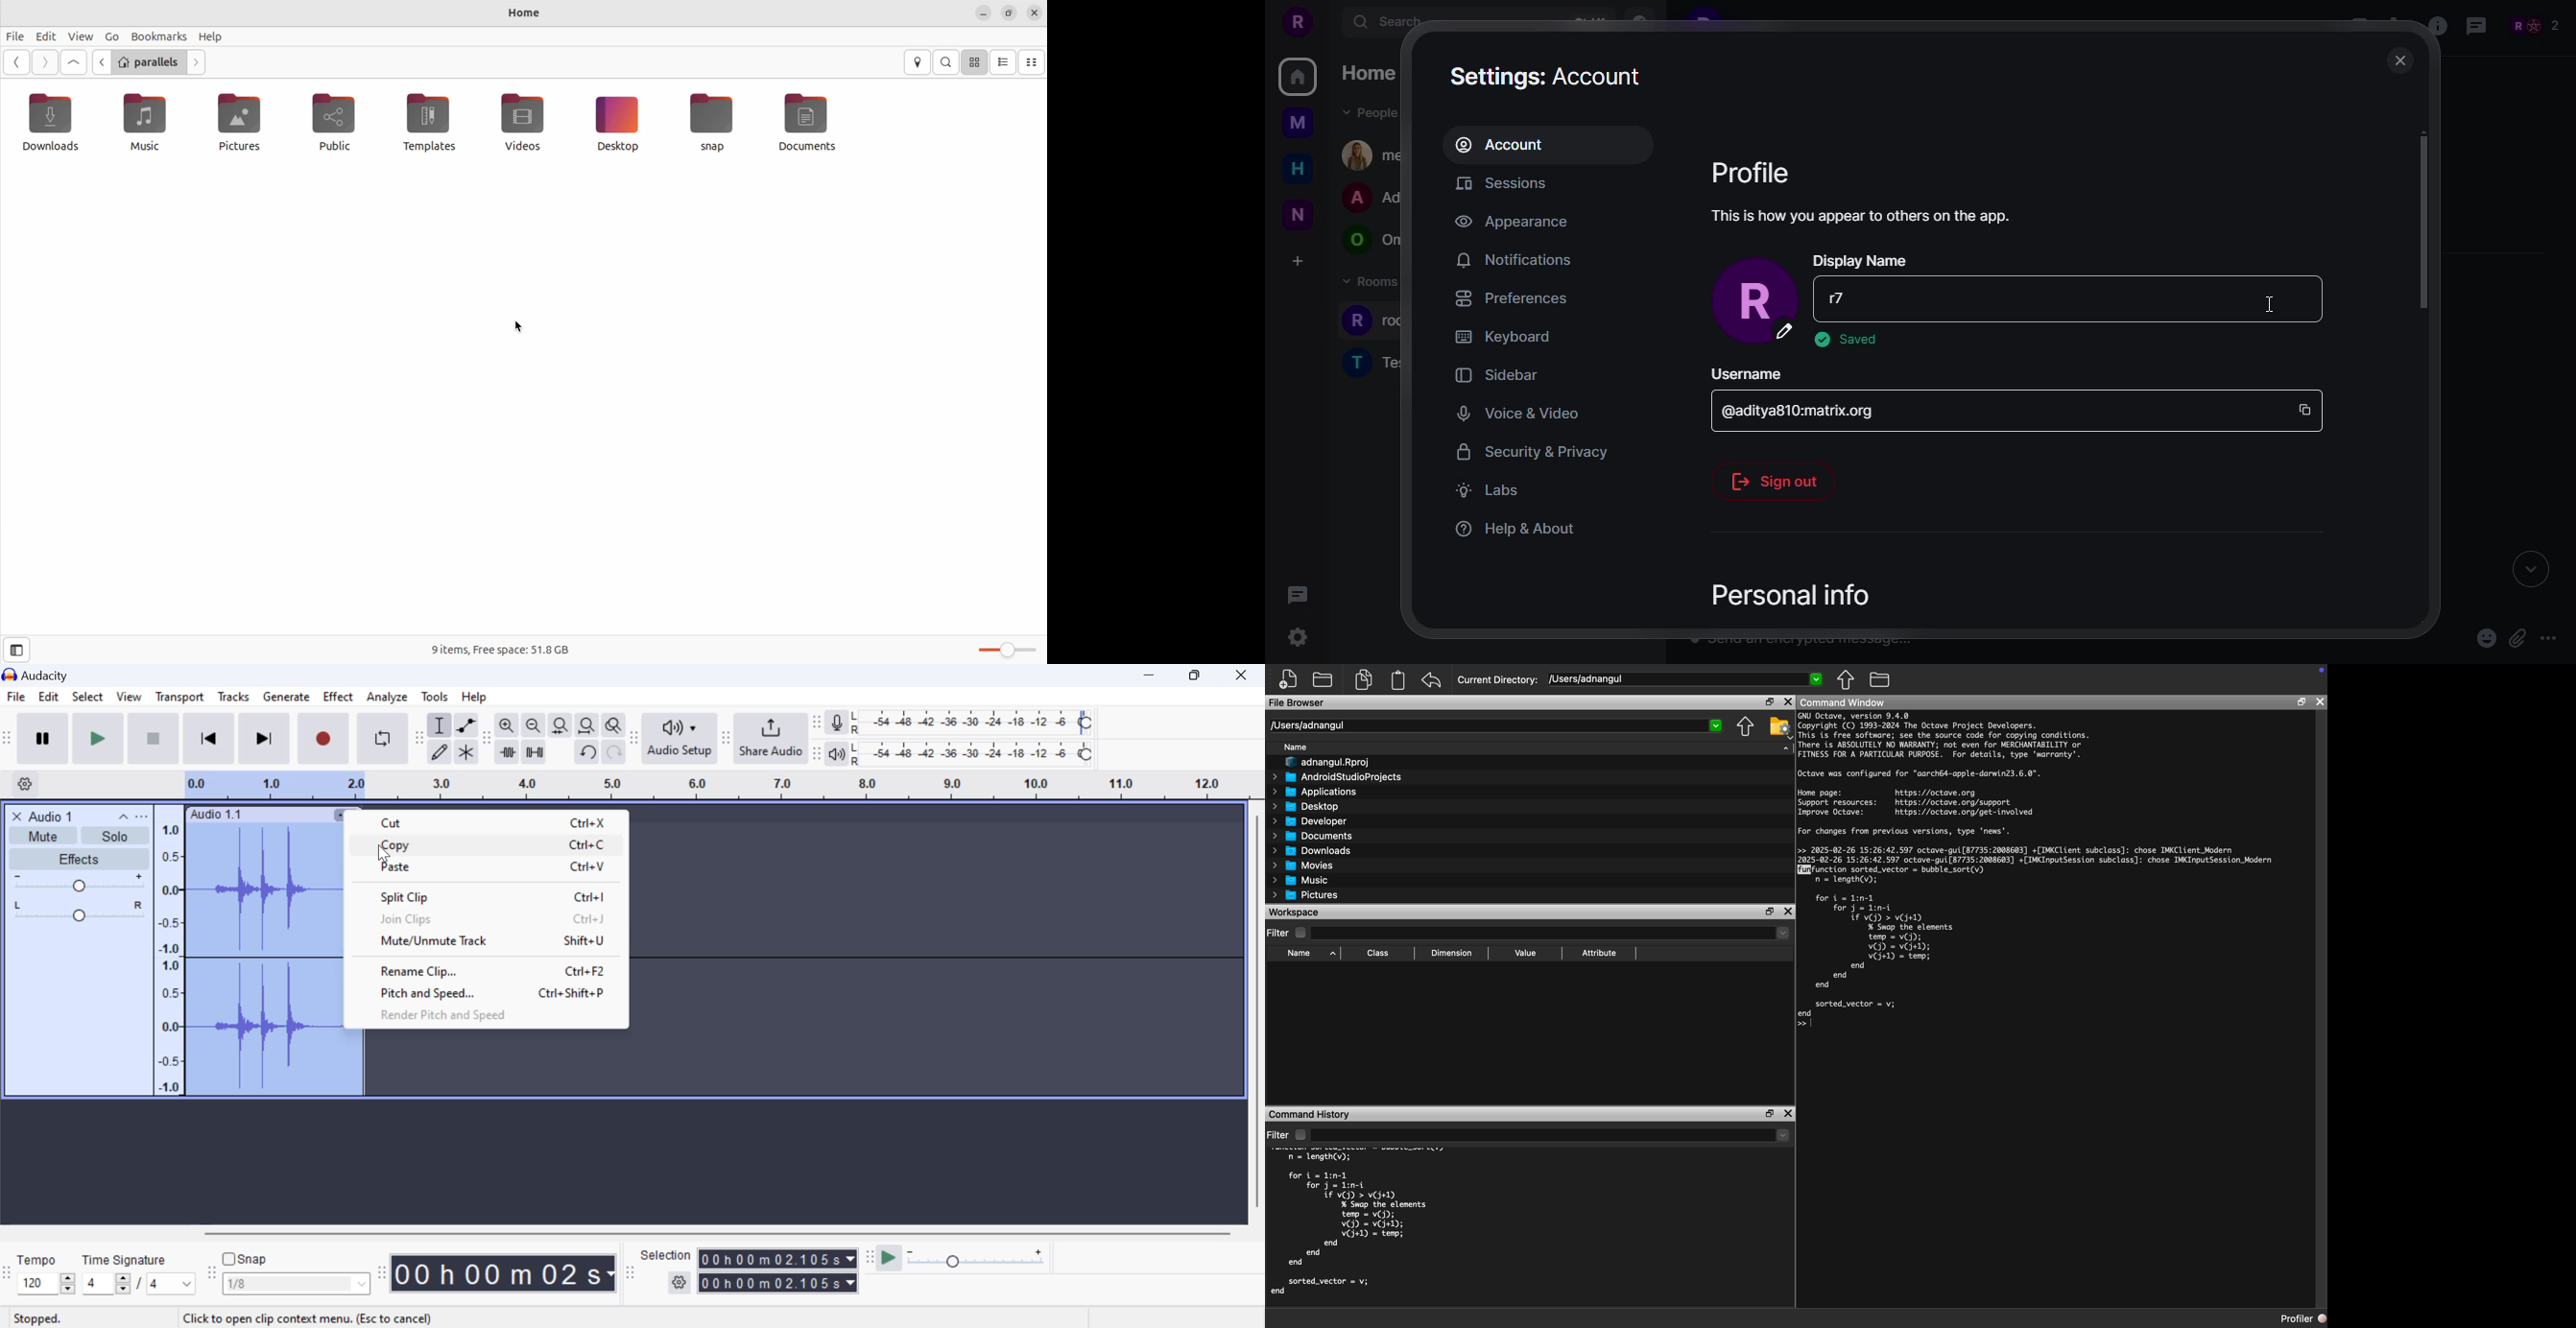 The image size is (2576, 1344). Describe the element at coordinates (1370, 287) in the screenshot. I see `rooms` at that location.